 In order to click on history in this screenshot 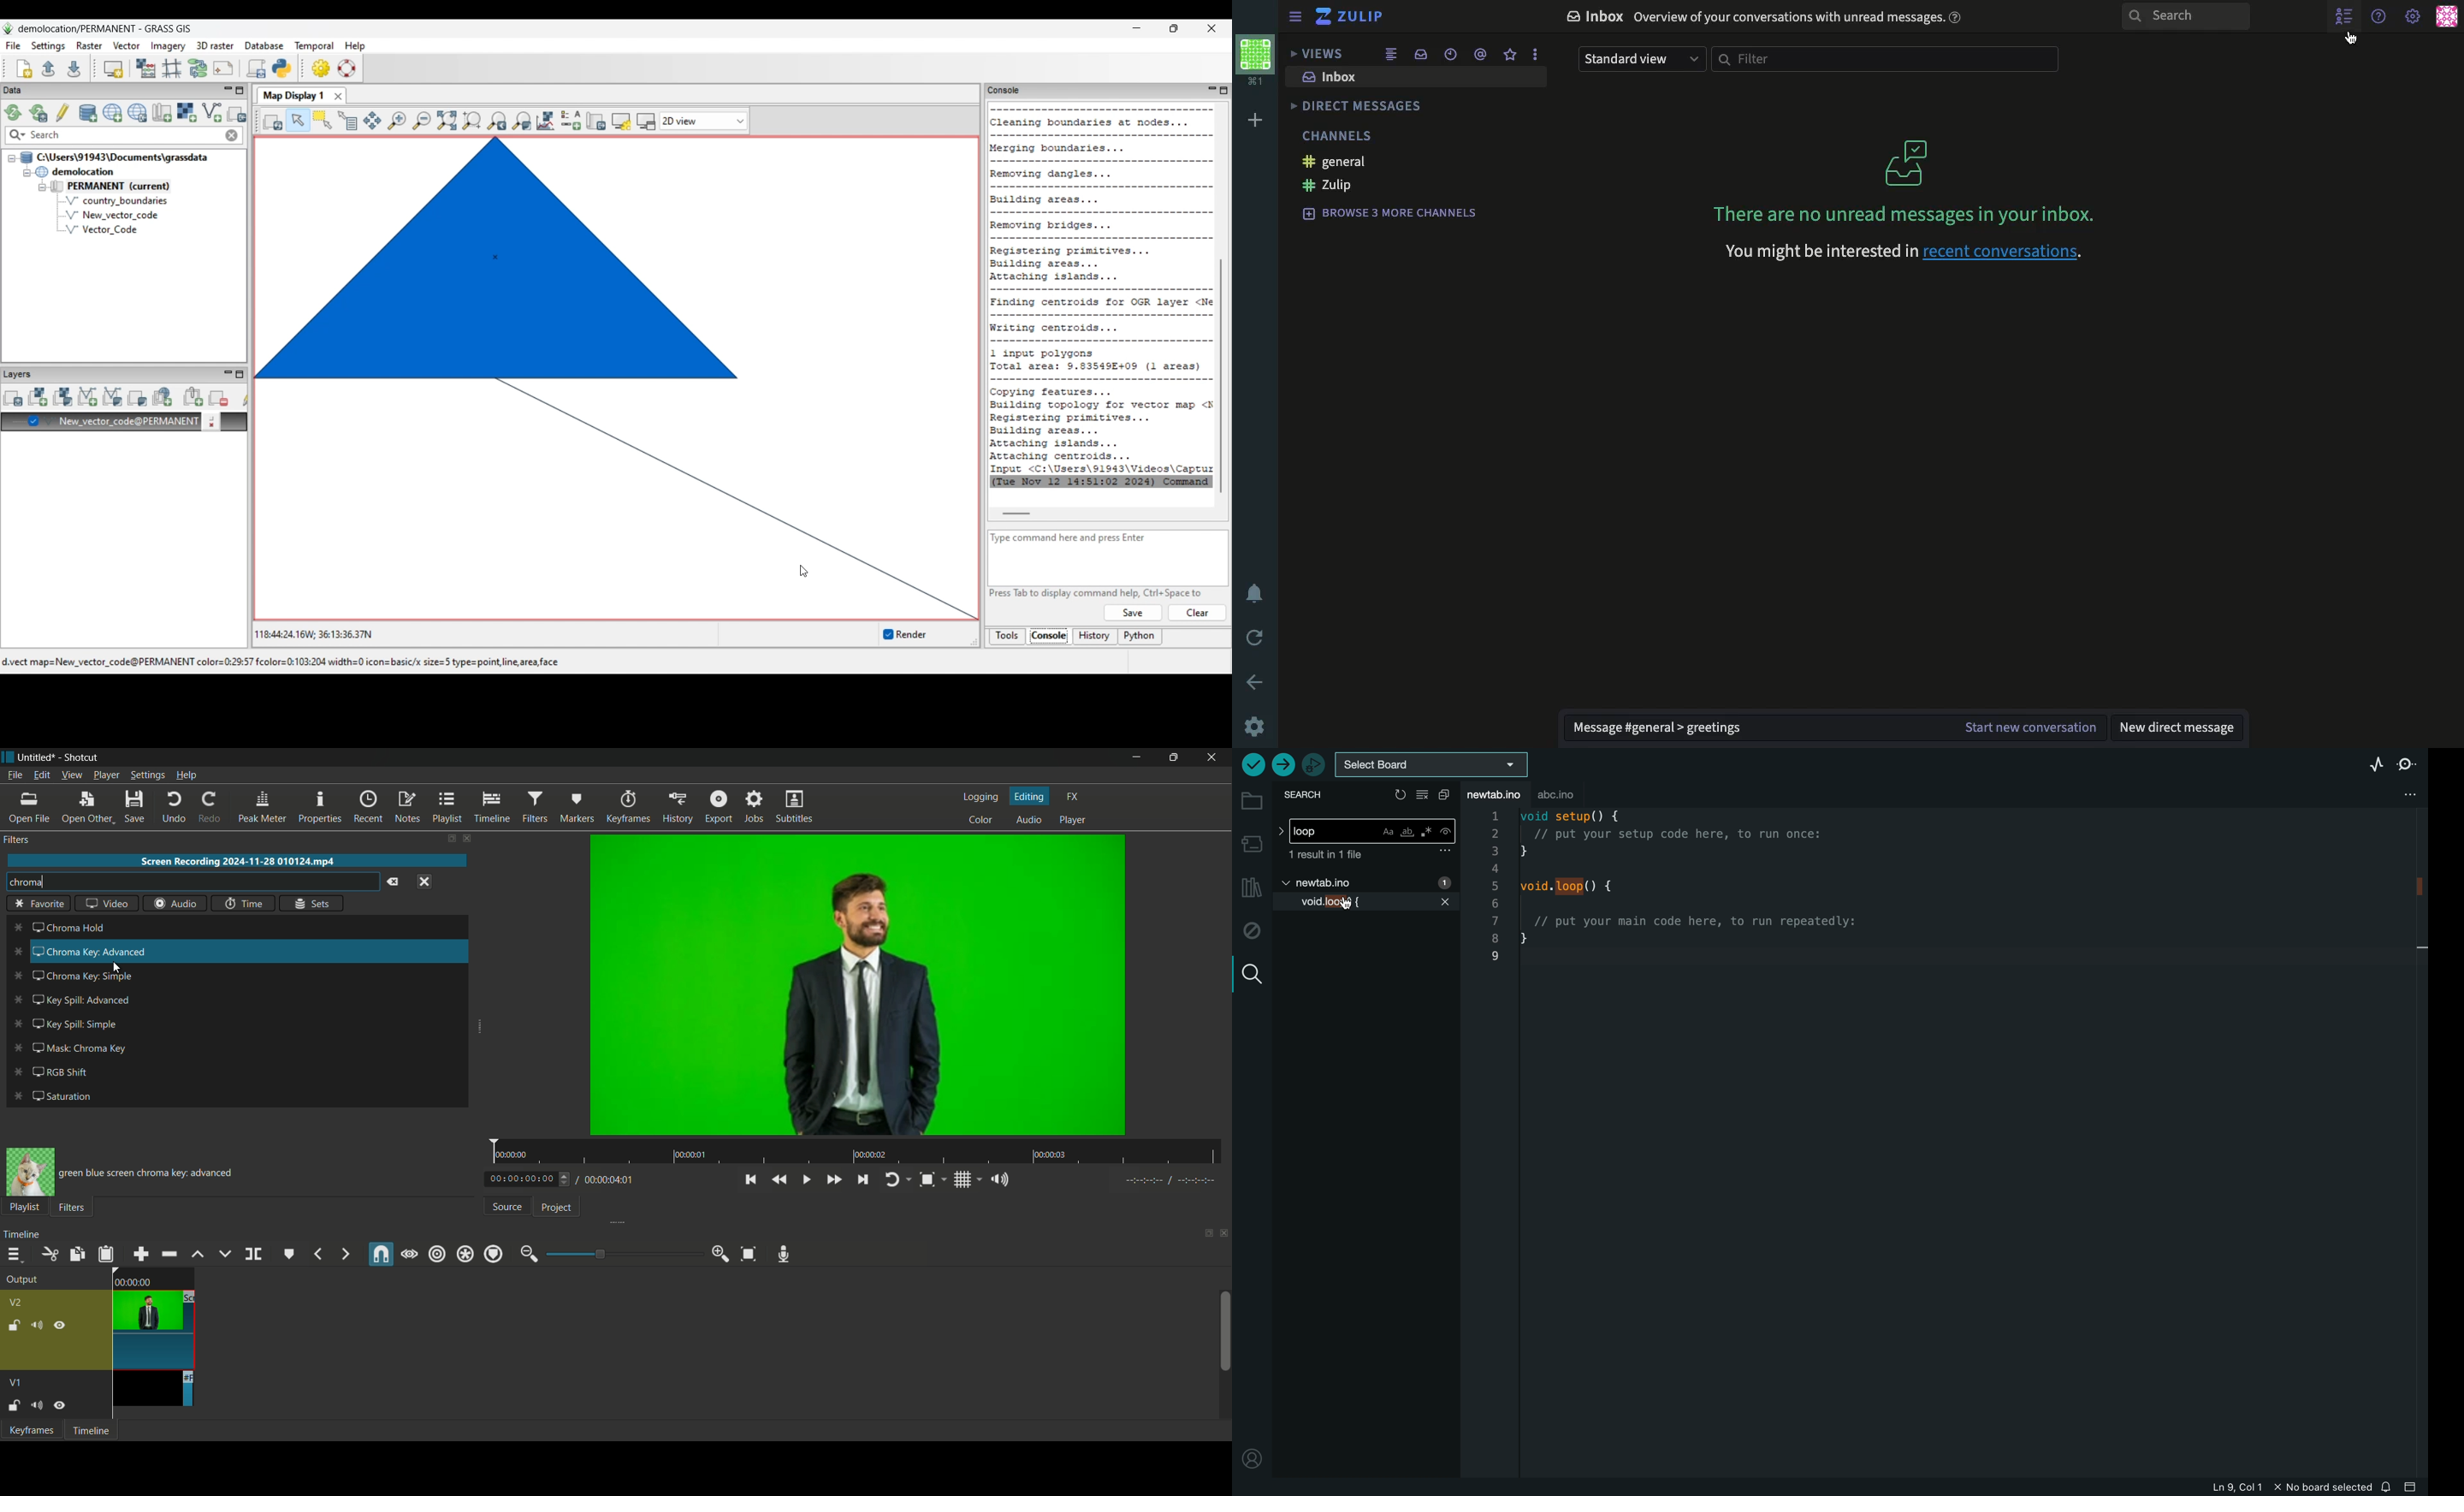, I will do `click(675, 808)`.